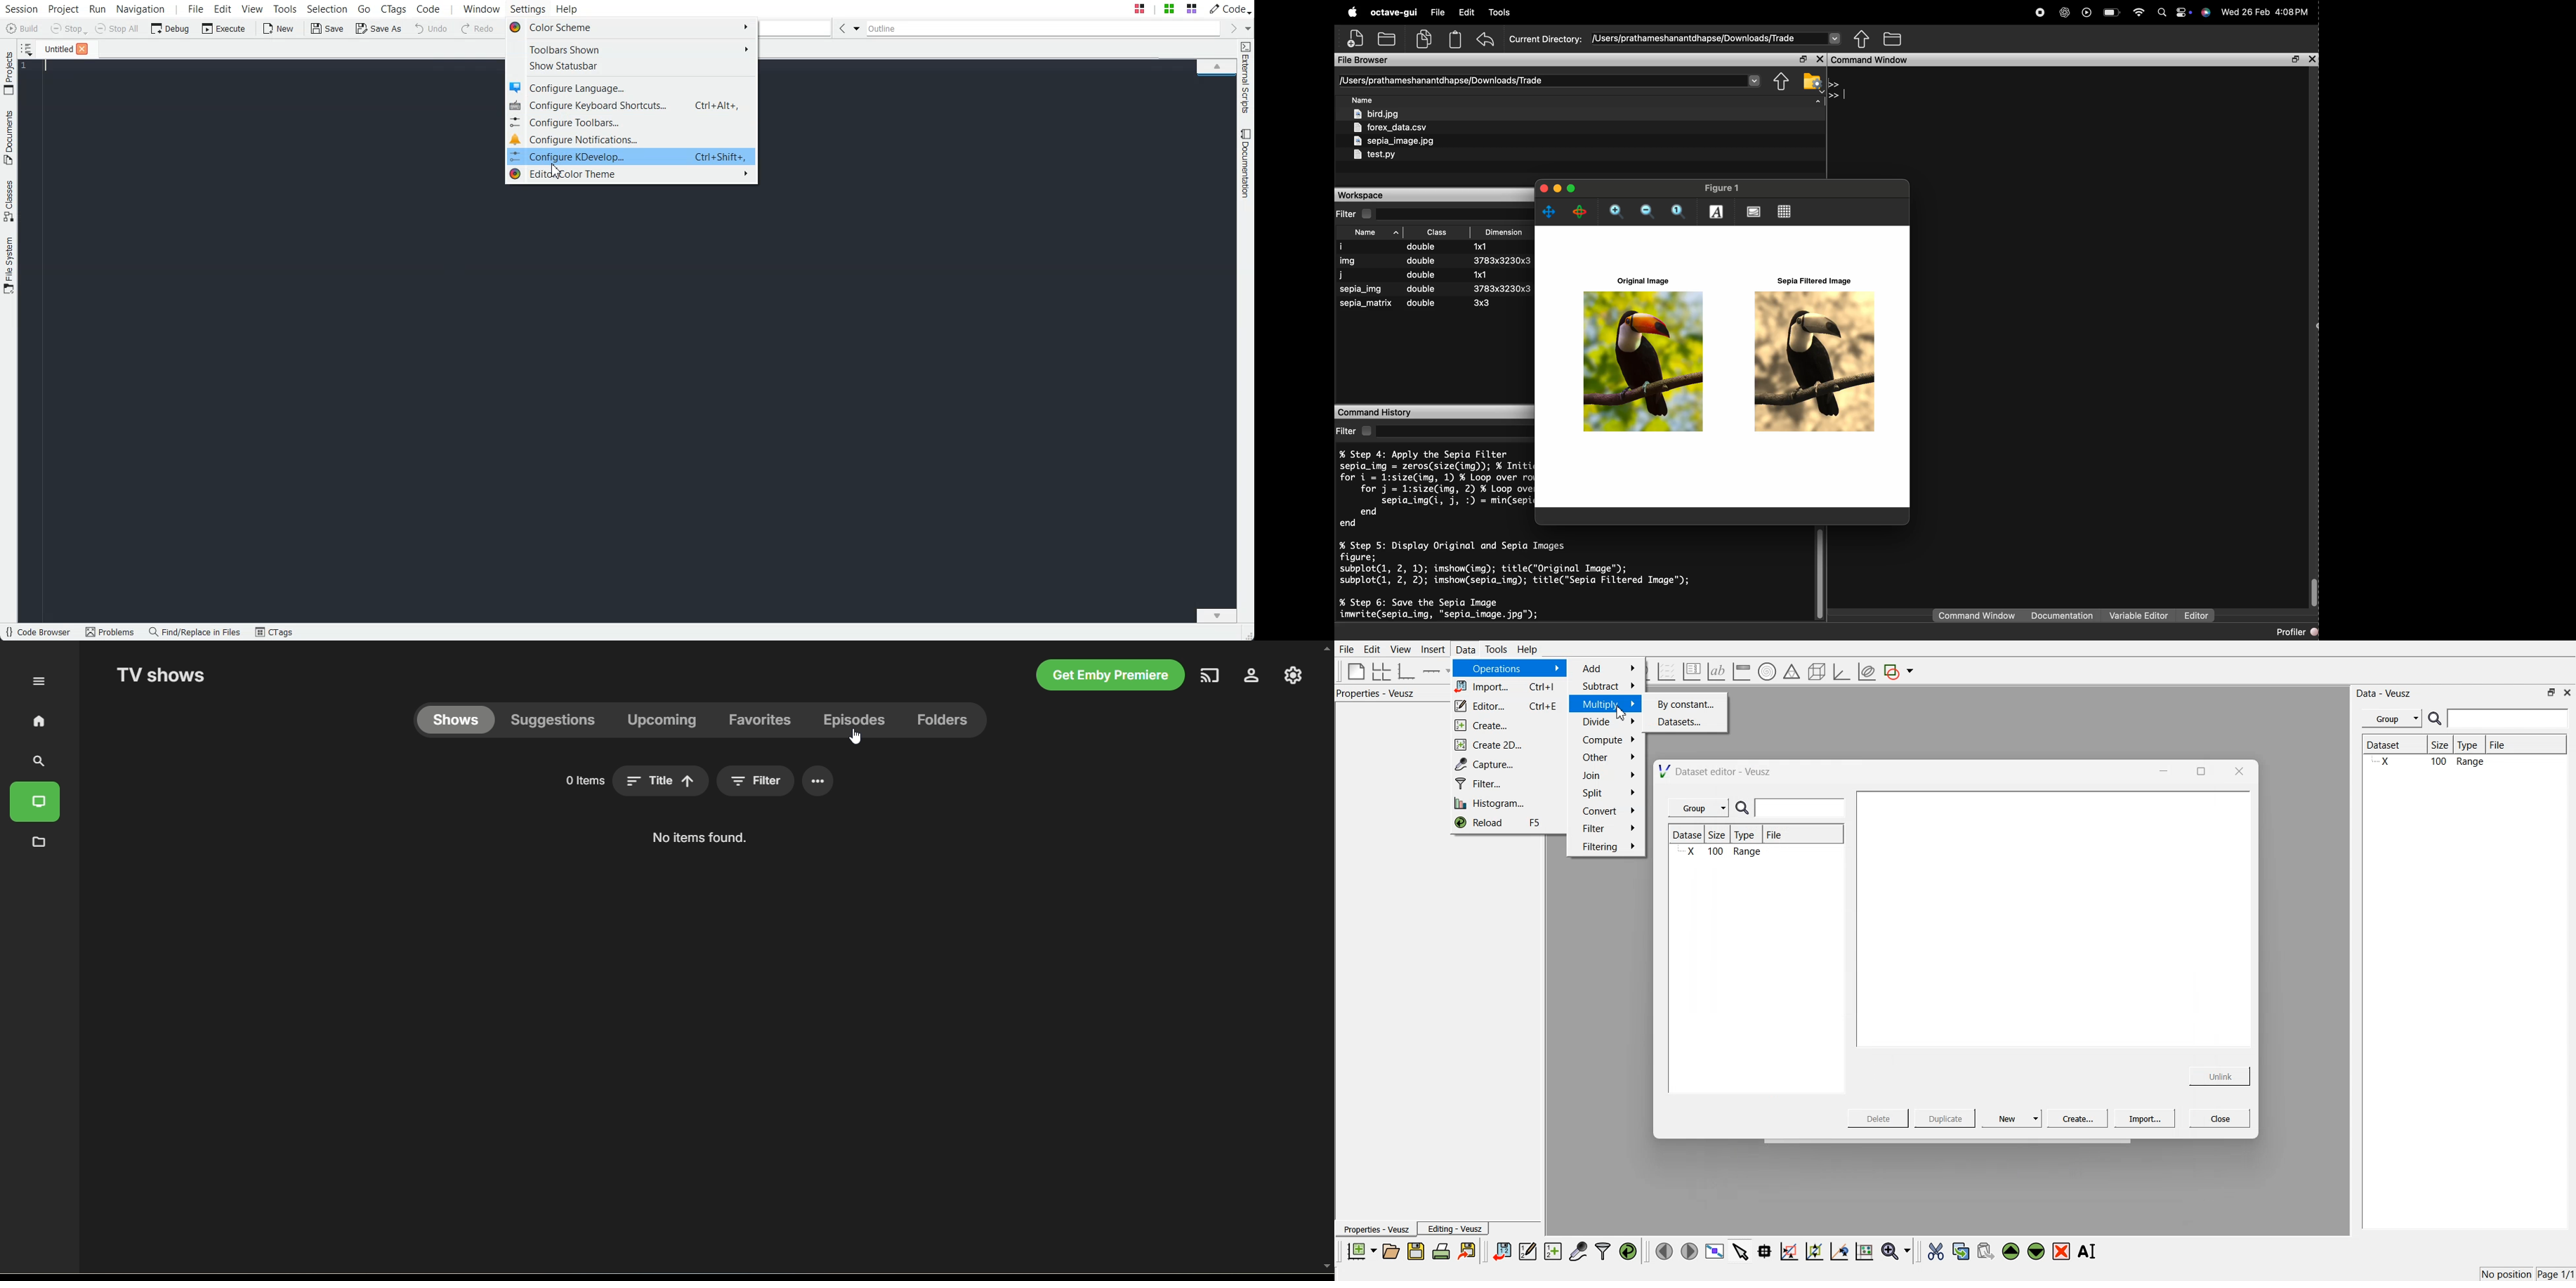  I want to click on copy, so click(1423, 39).